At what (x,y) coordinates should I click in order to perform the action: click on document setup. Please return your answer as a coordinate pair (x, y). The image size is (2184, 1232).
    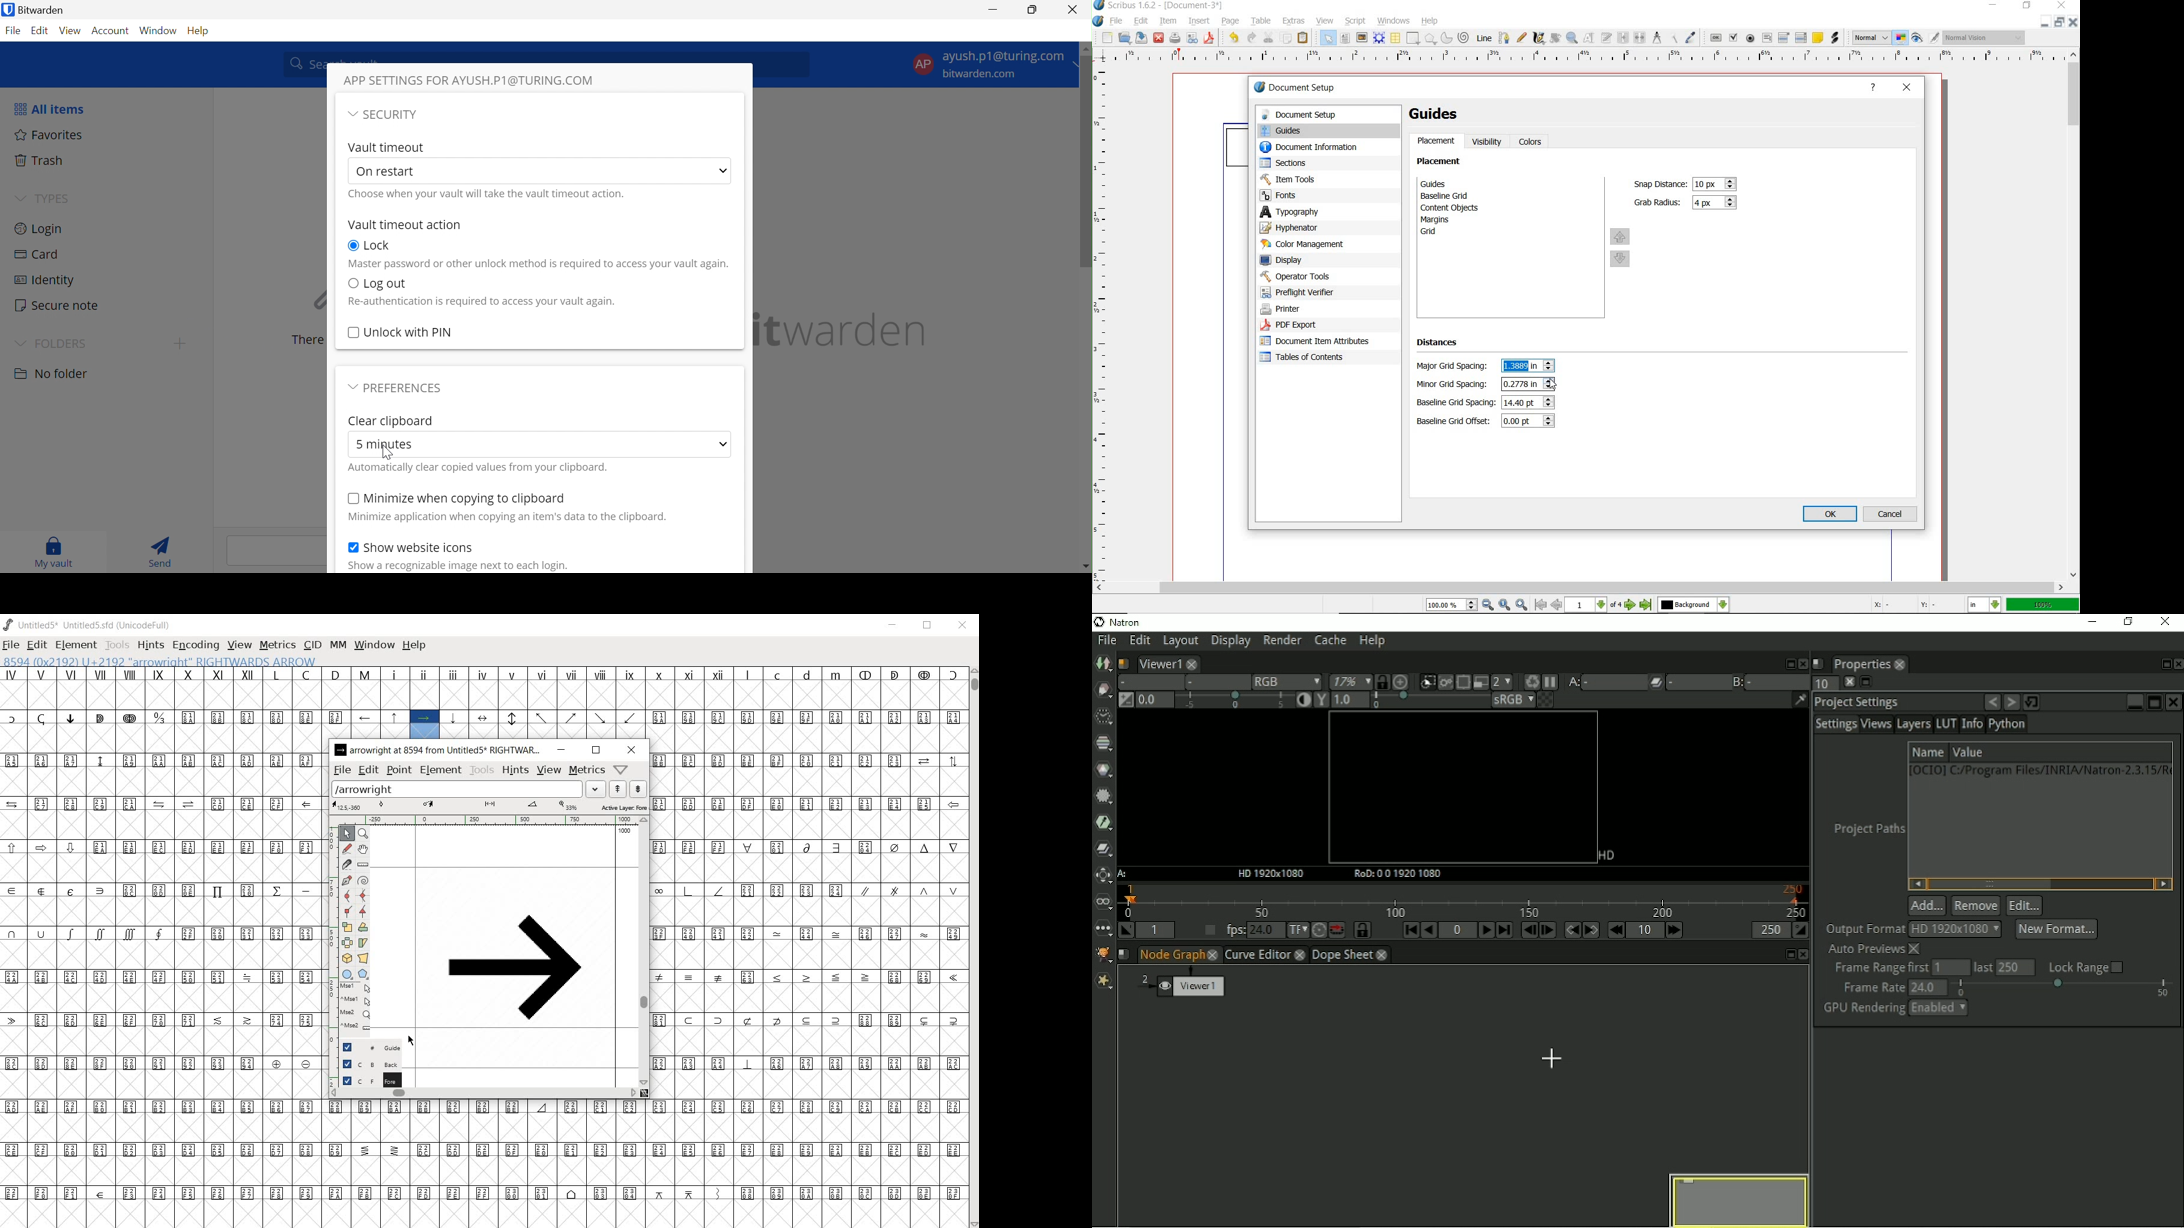
    Looking at the image, I should click on (1327, 115).